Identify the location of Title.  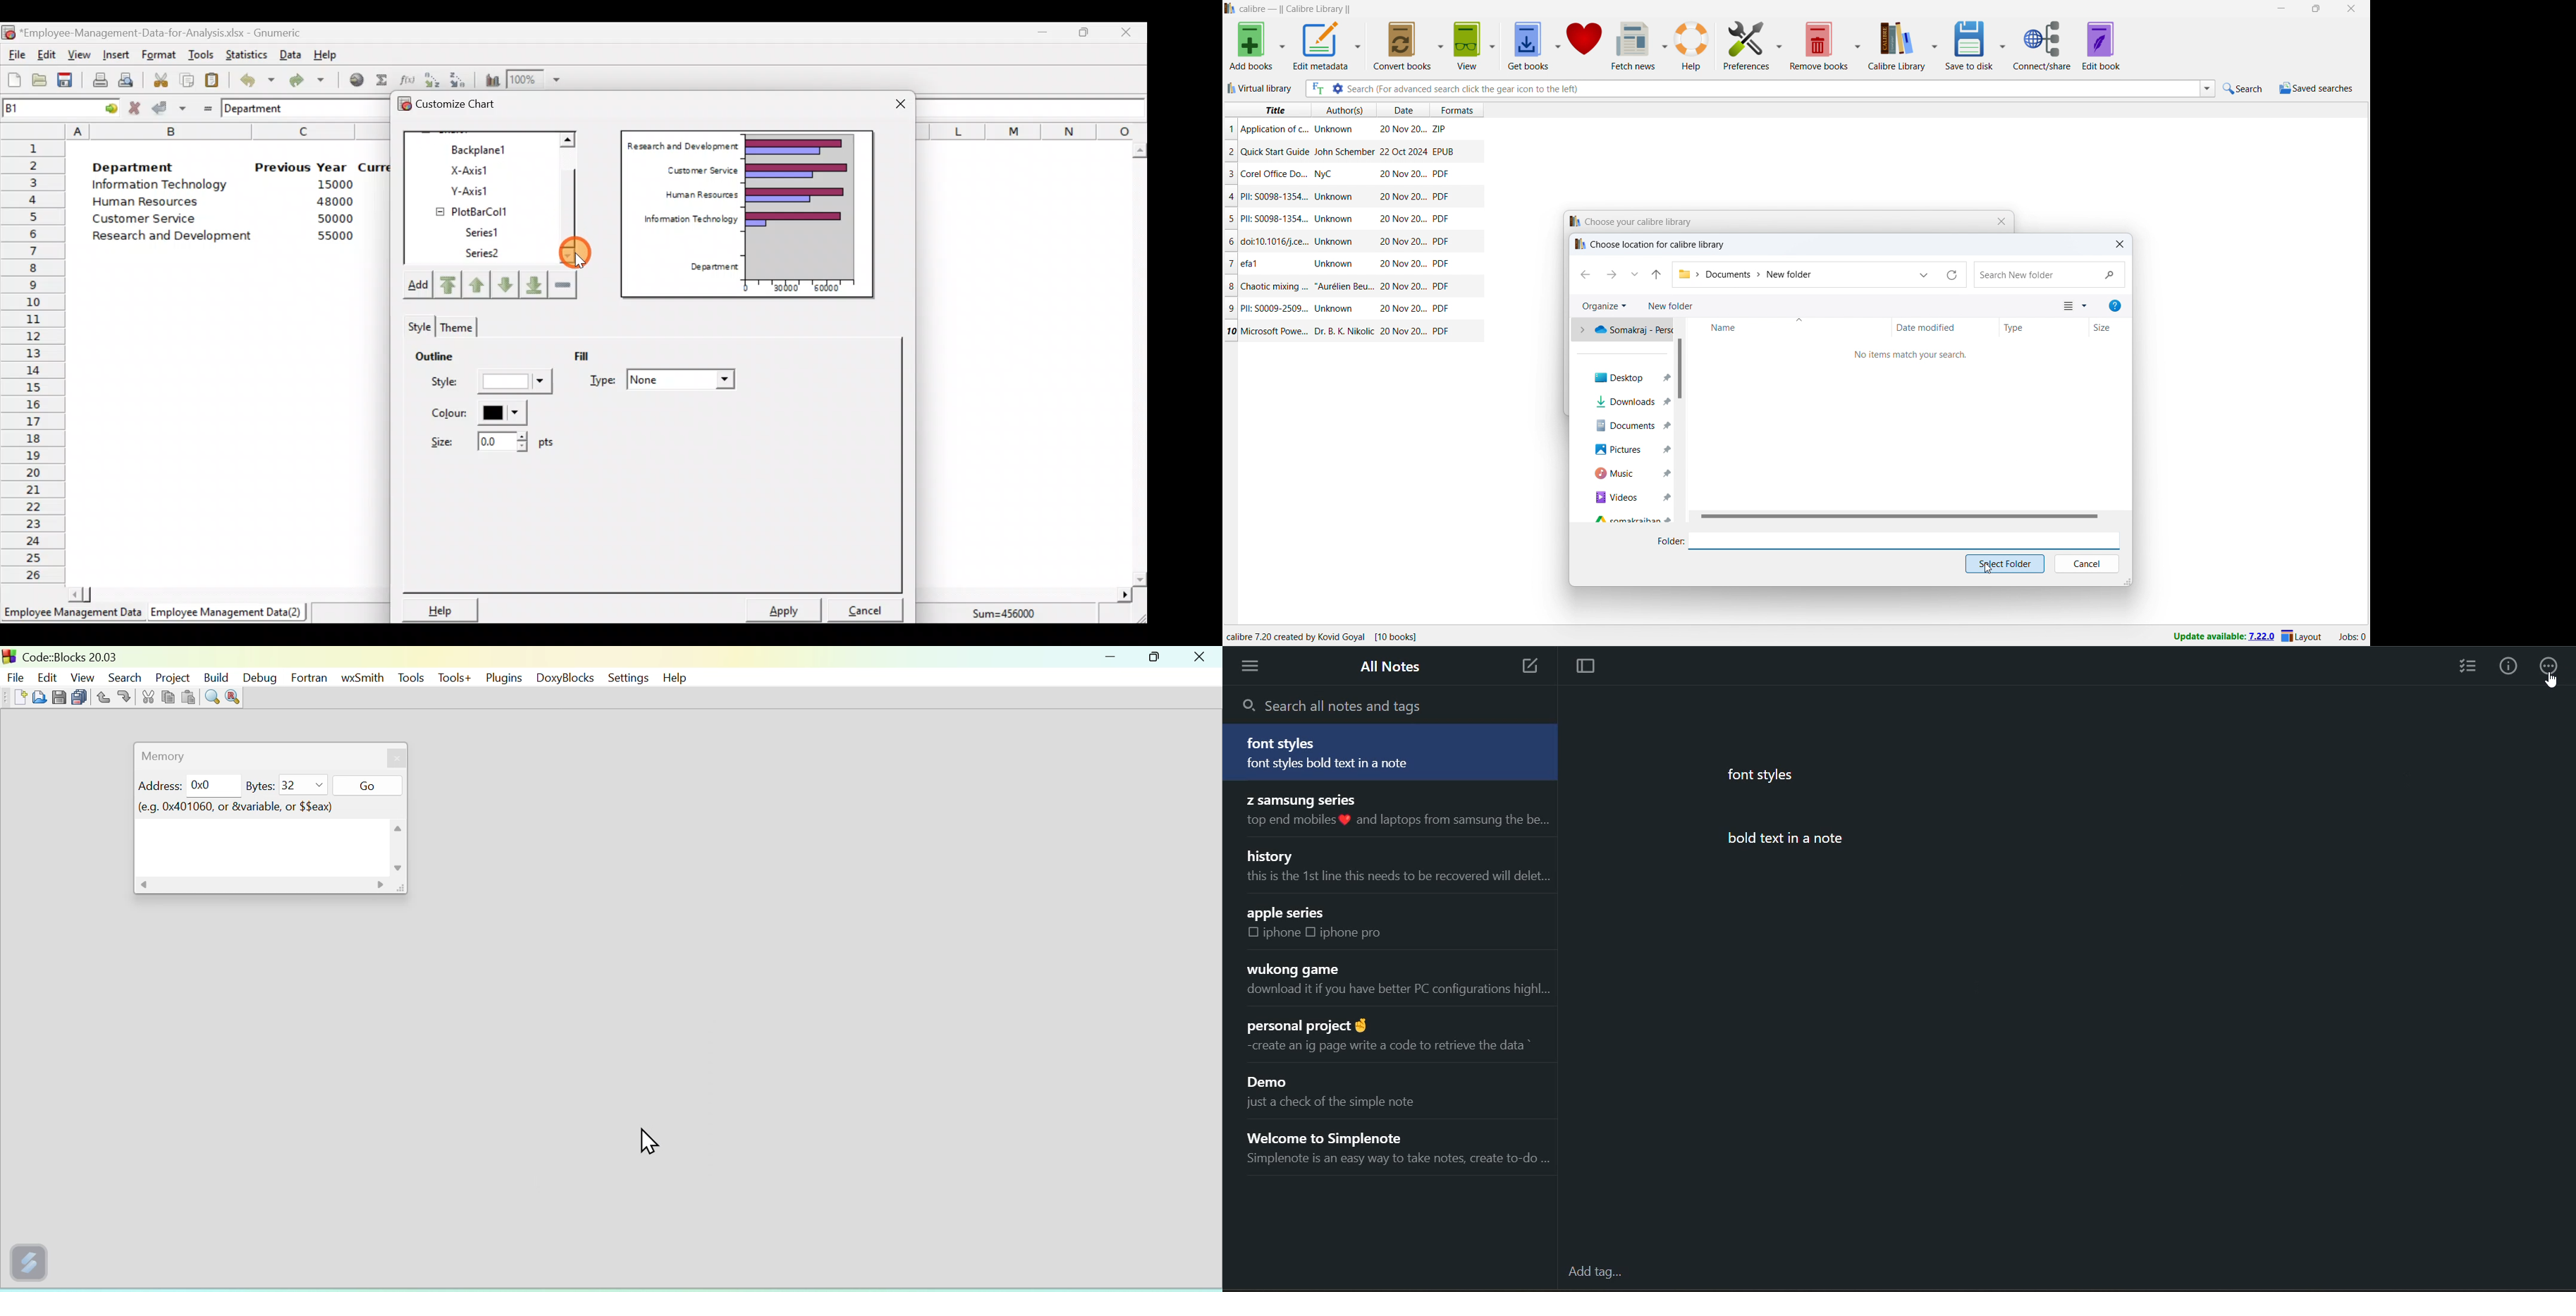
(1274, 196).